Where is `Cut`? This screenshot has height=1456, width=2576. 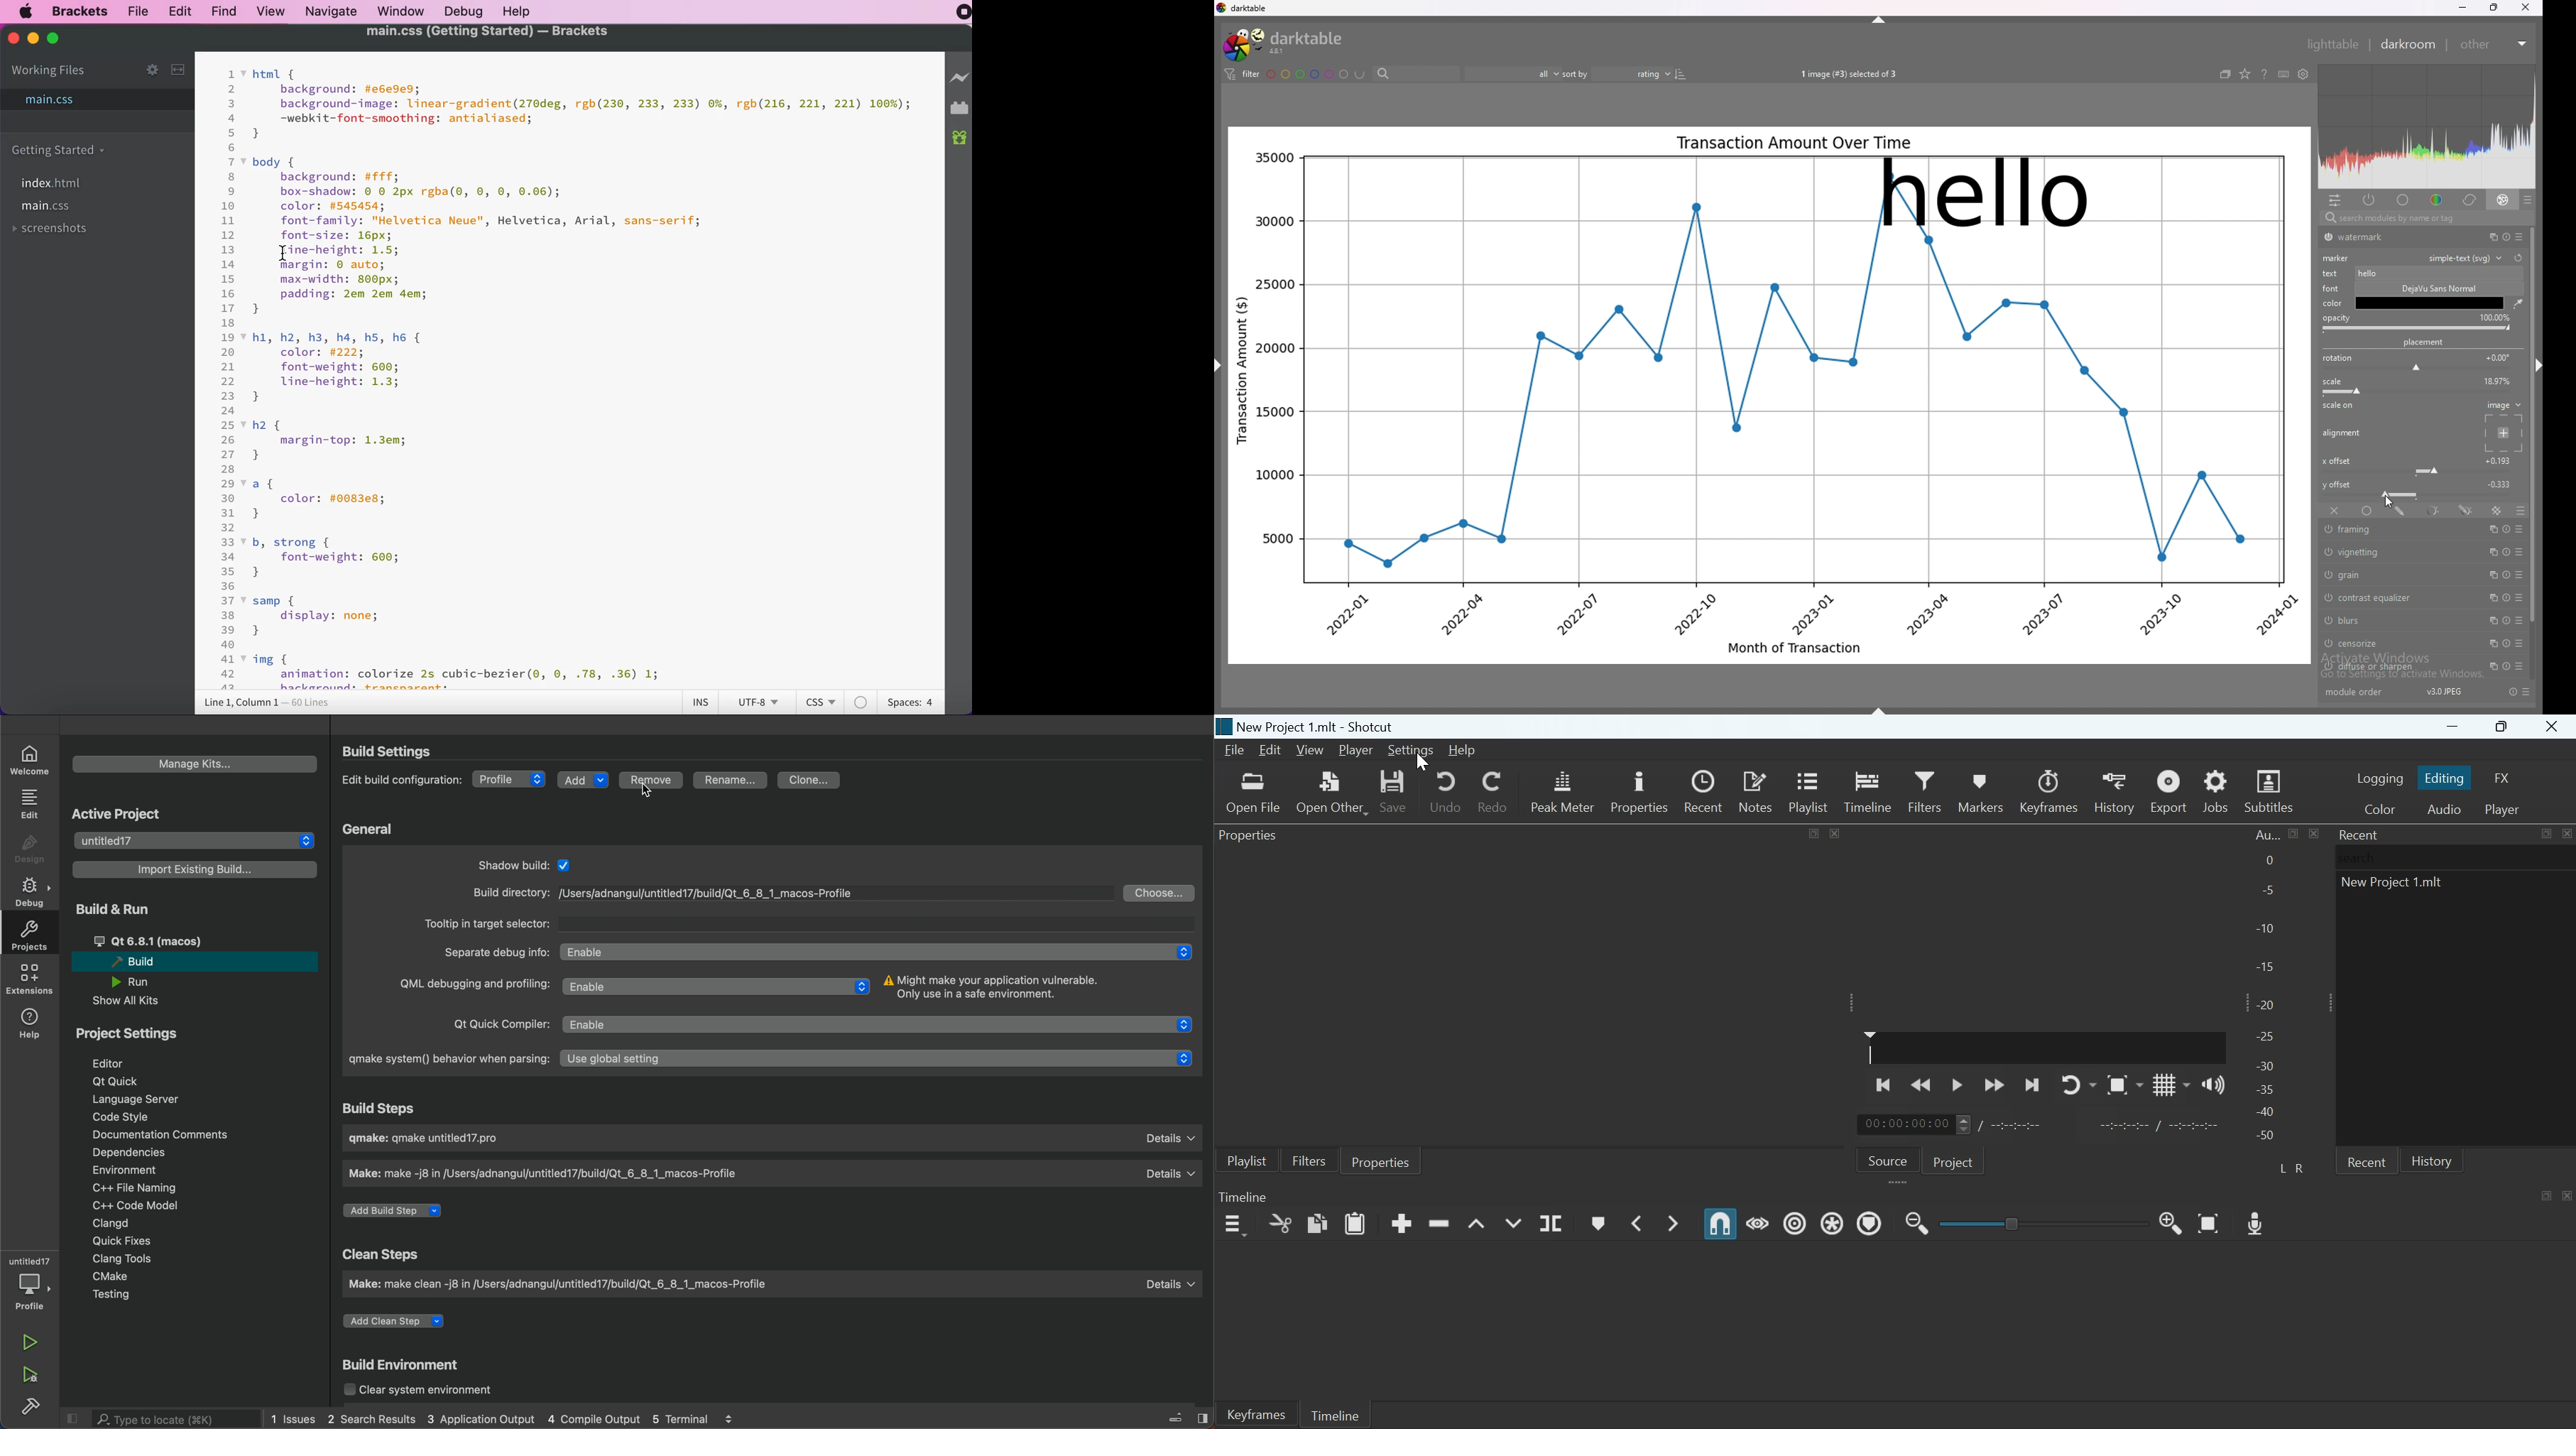
Cut is located at coordinates (1280, 1223).